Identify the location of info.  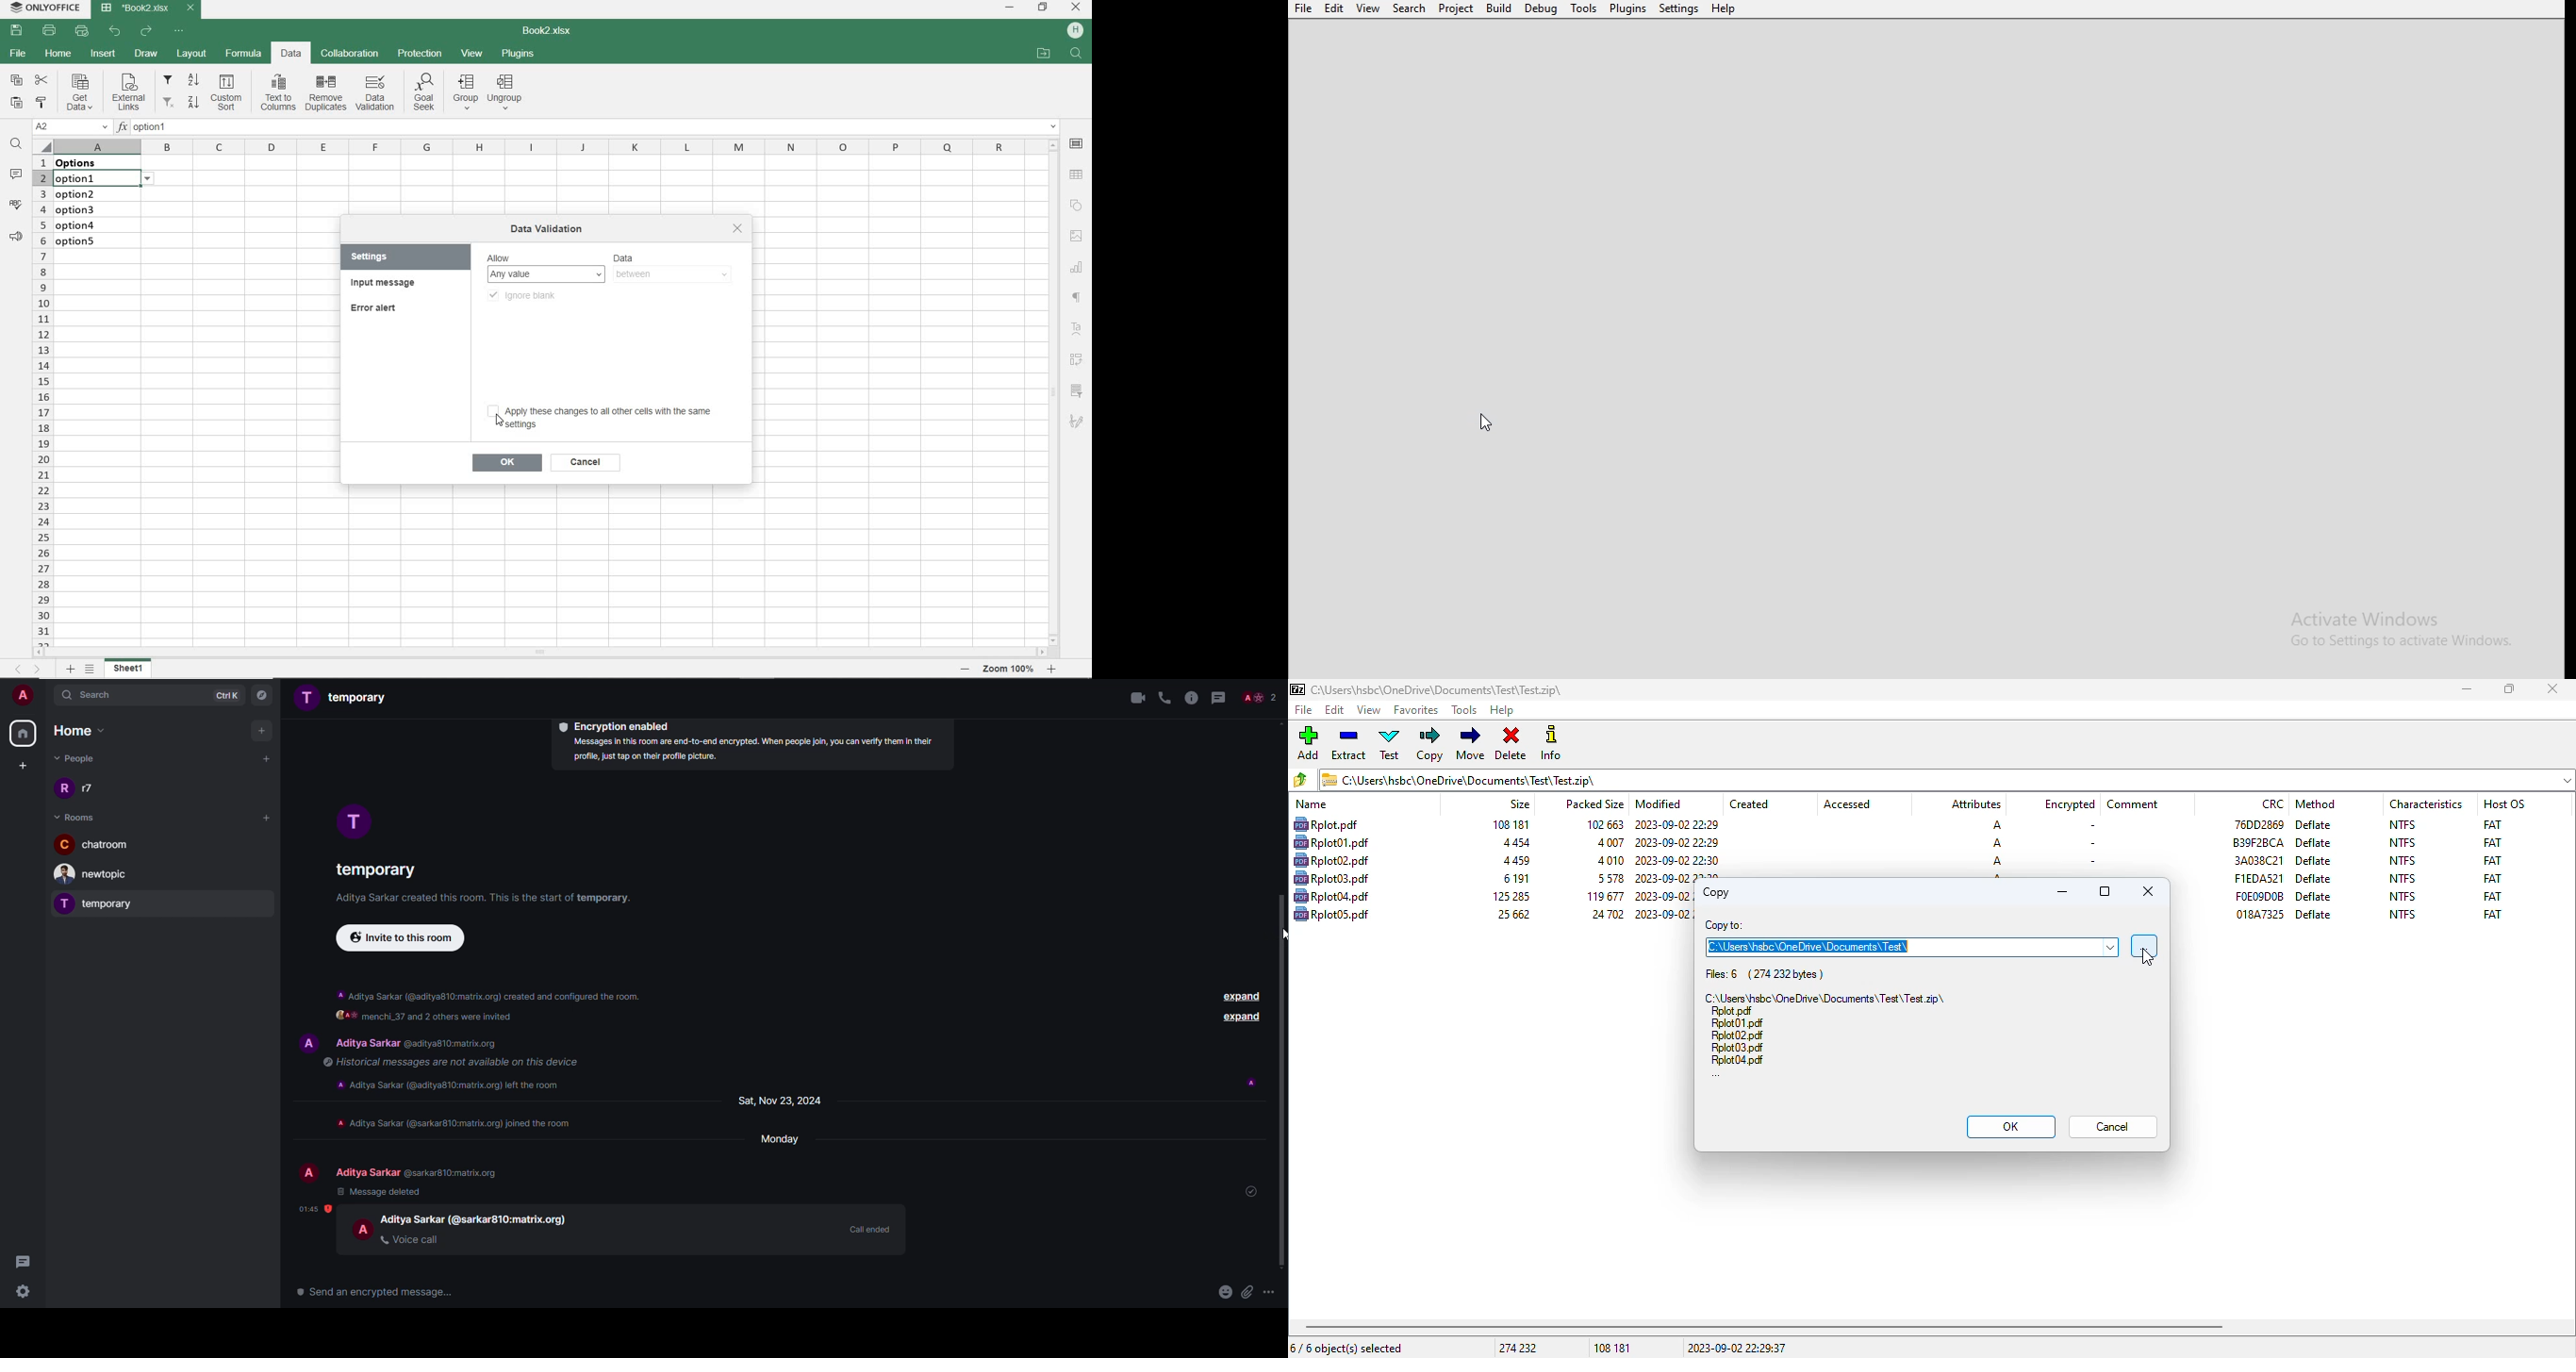
(1551, 742).